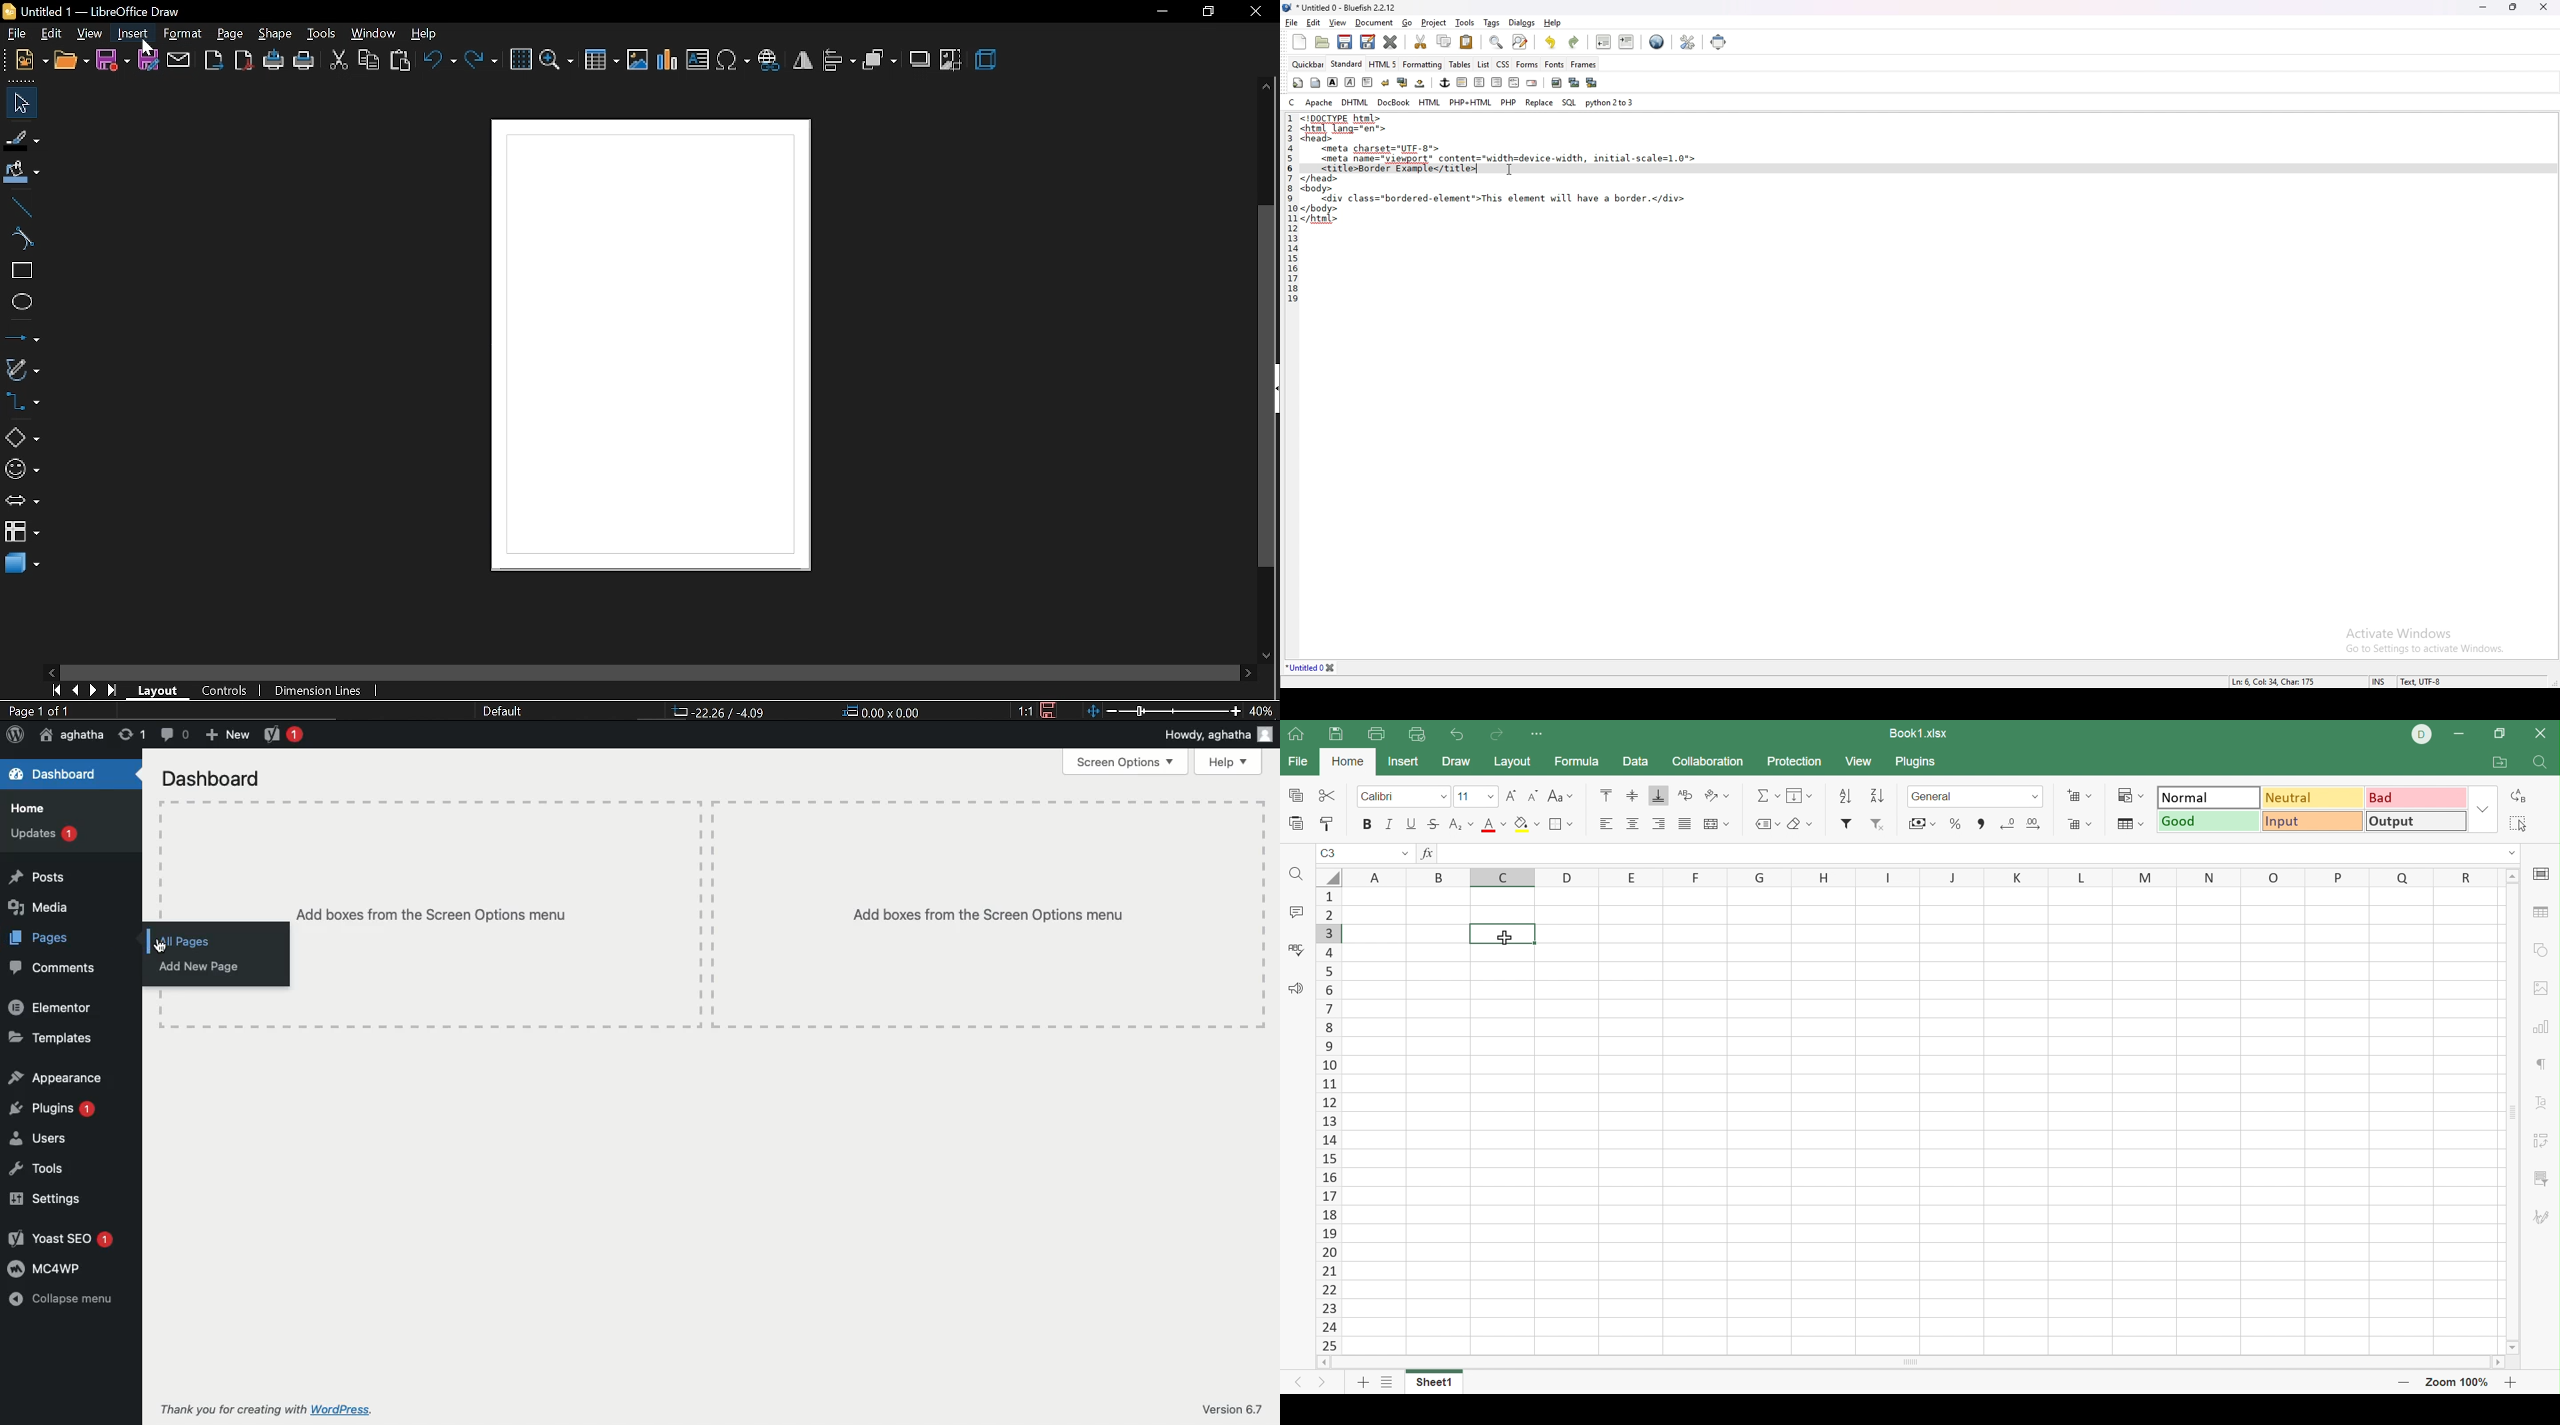  I want to click on zoom scale, so click(1163, 711).